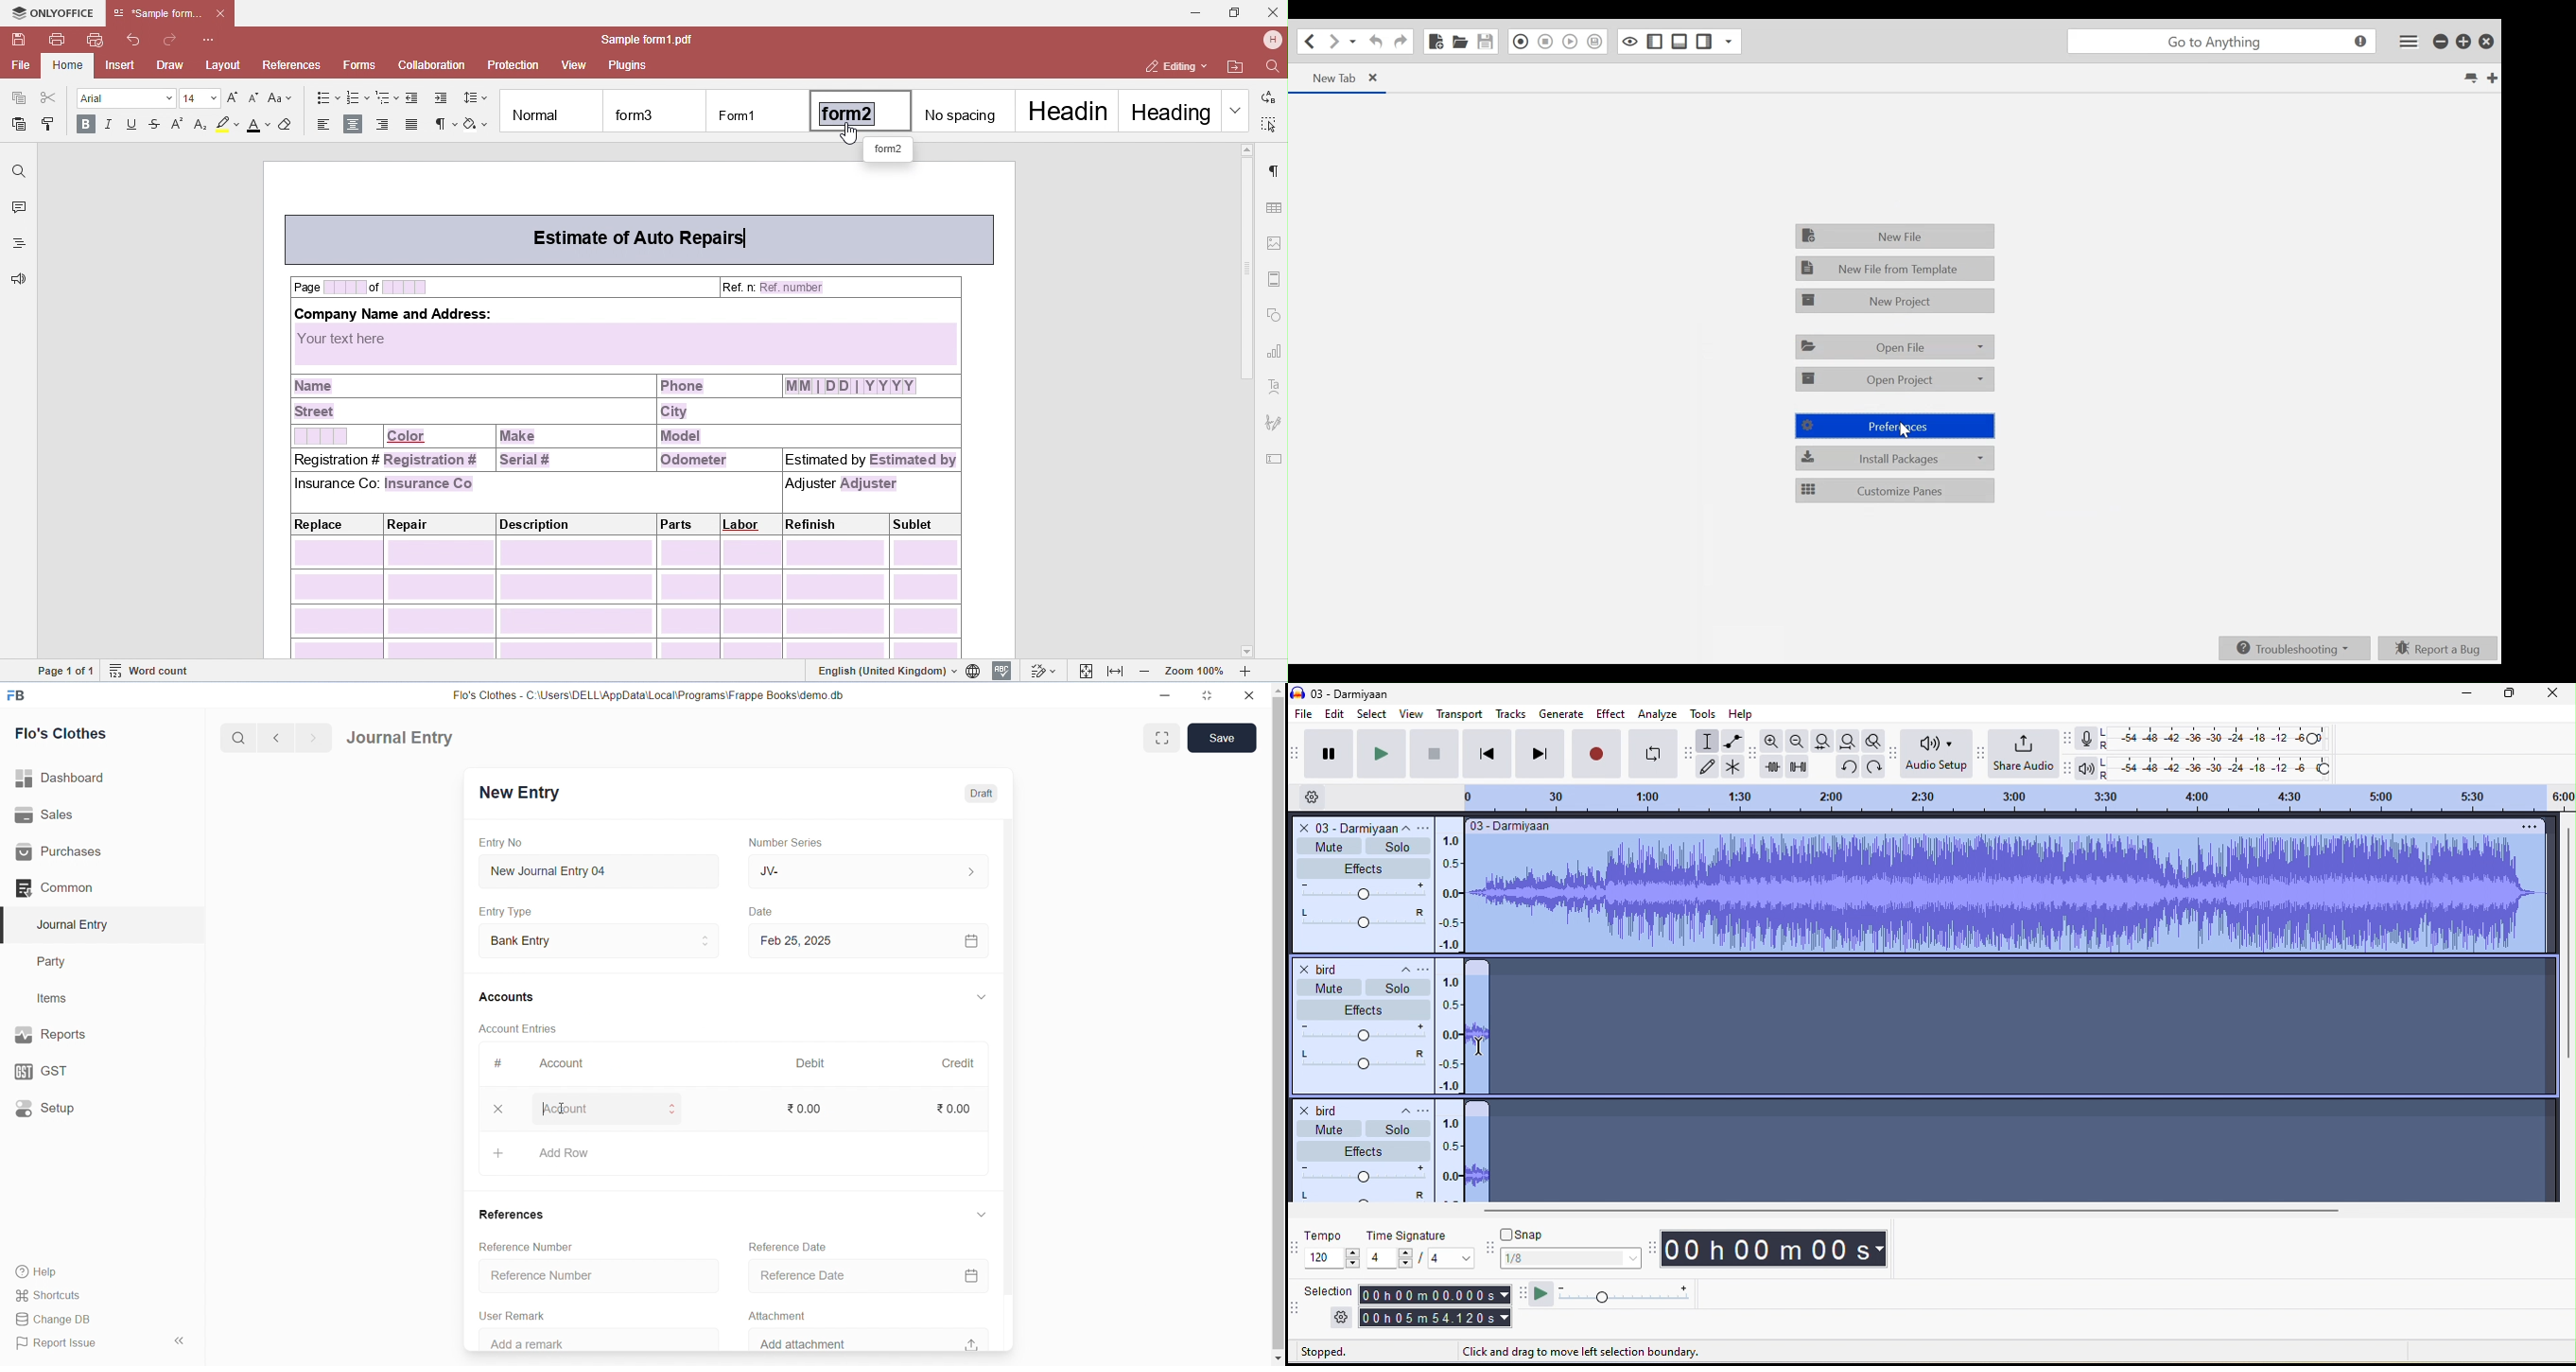 This screenshot has width=2576, height=1372. Describe the element at coordinates (1622, 1294) in the screenshot. I see `play at speed` at that location.